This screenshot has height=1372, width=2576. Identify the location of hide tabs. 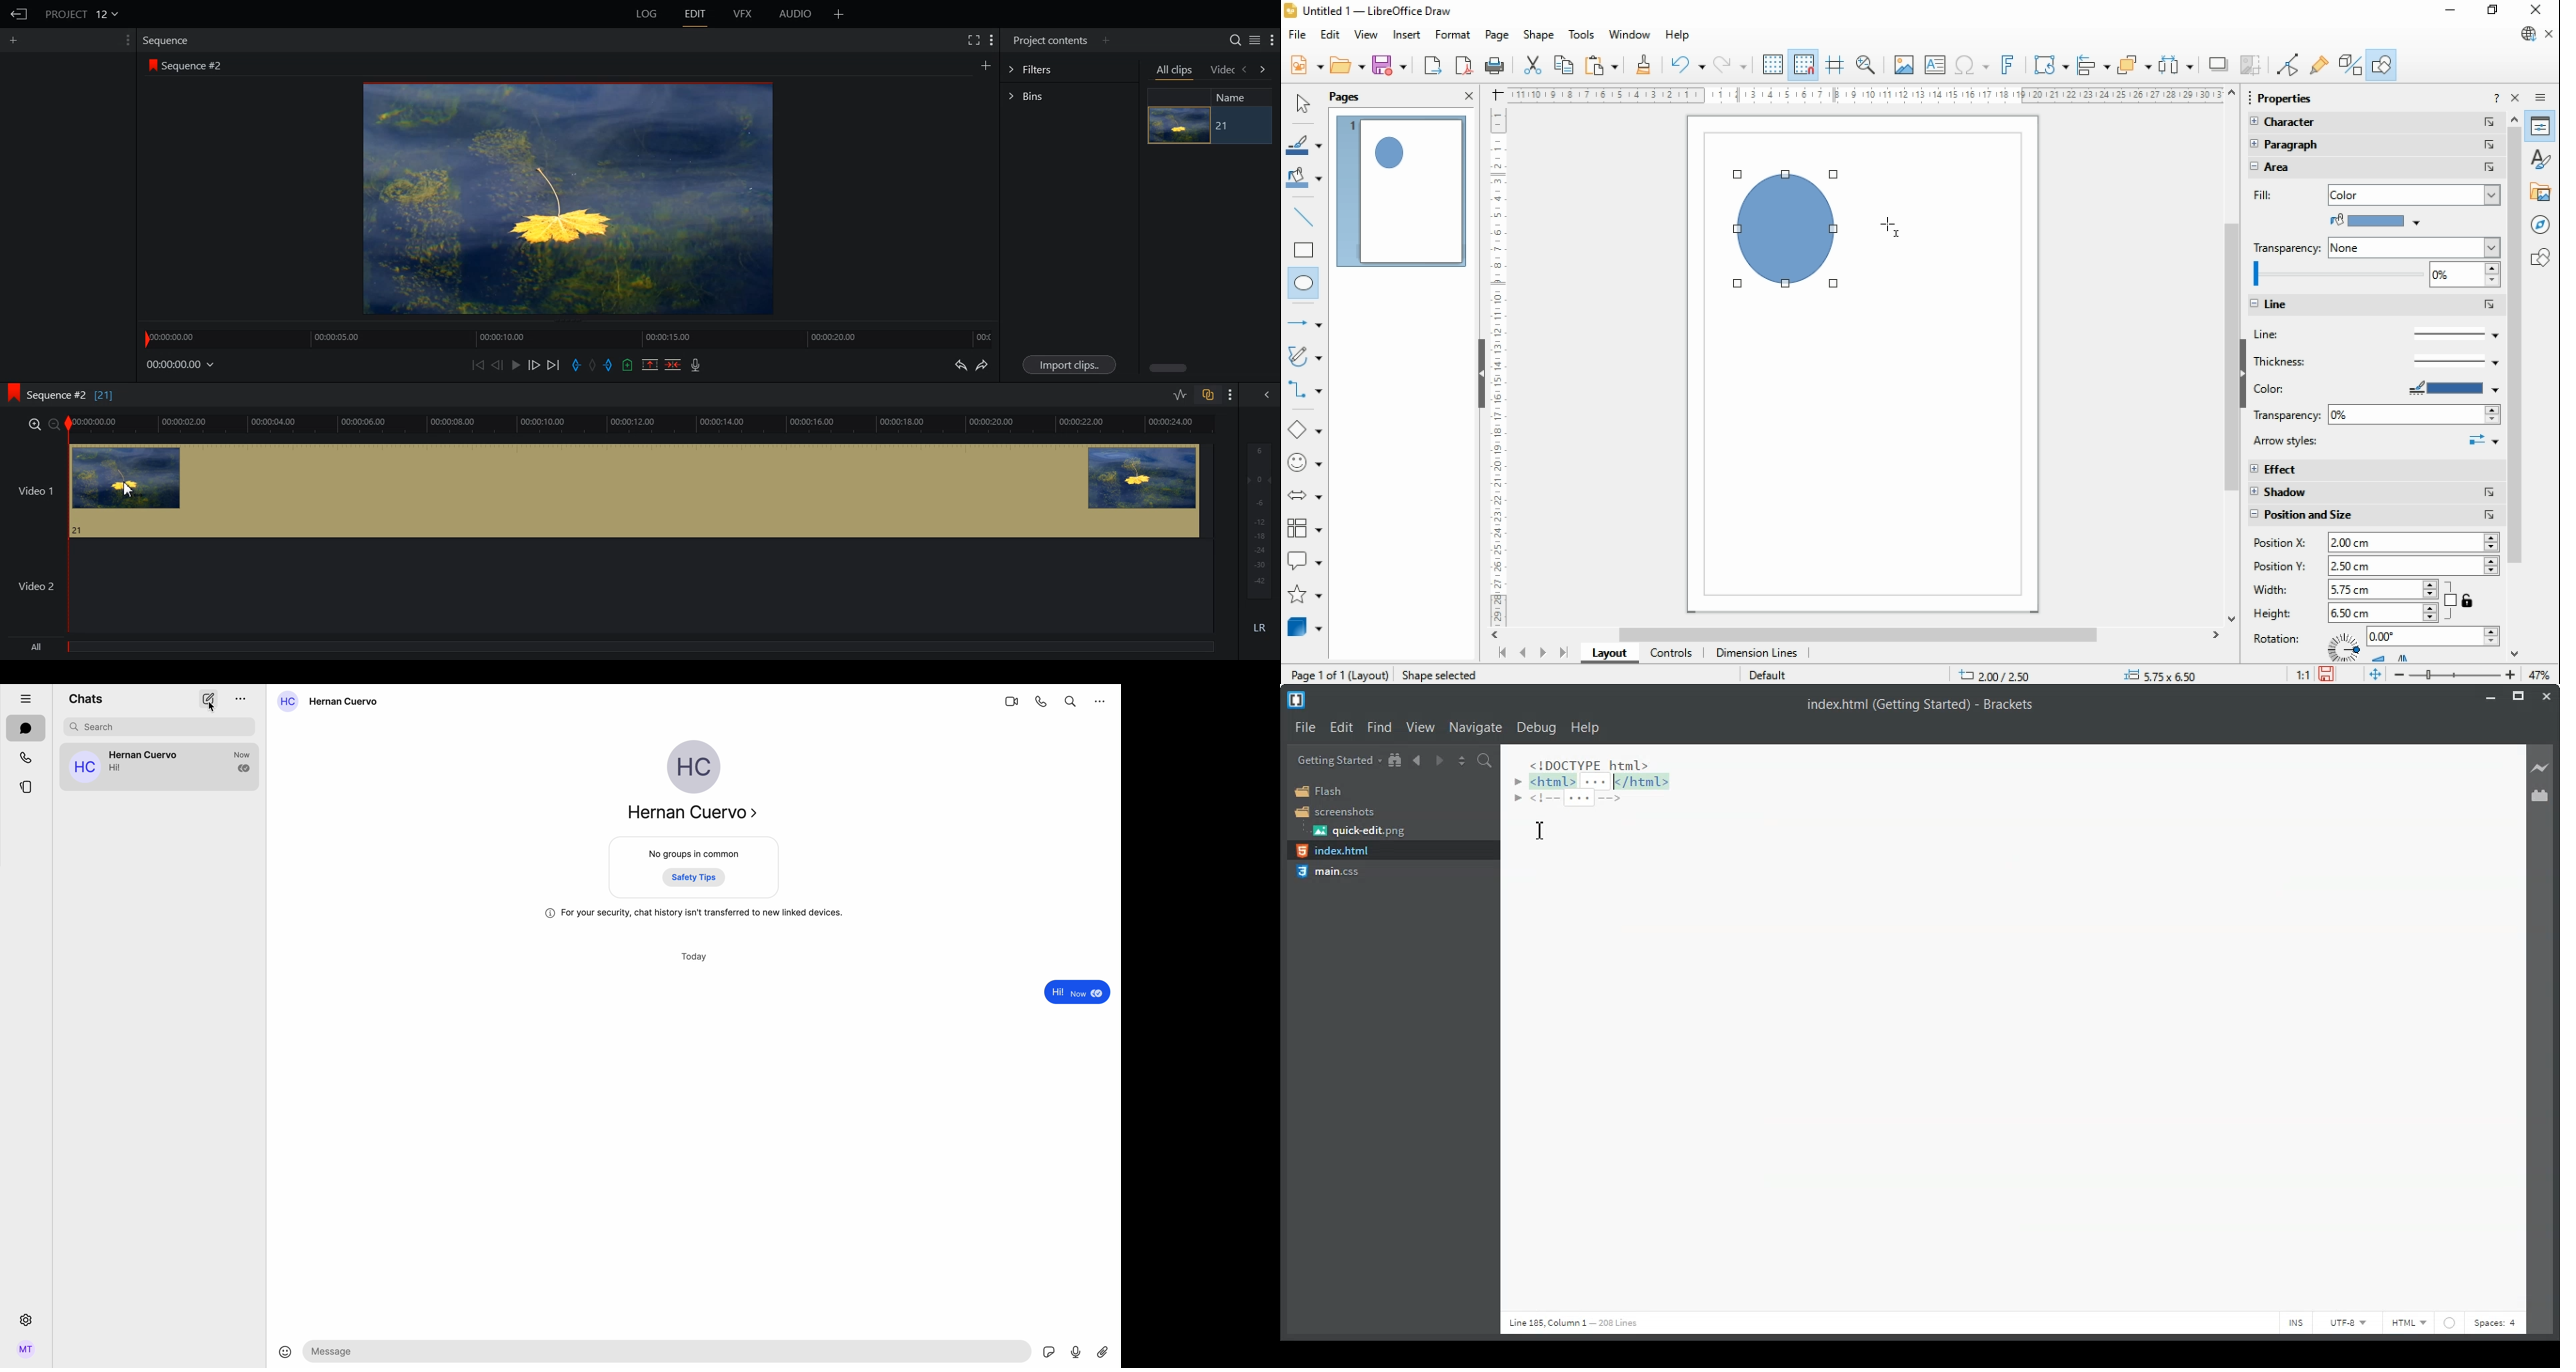
(21, 696).